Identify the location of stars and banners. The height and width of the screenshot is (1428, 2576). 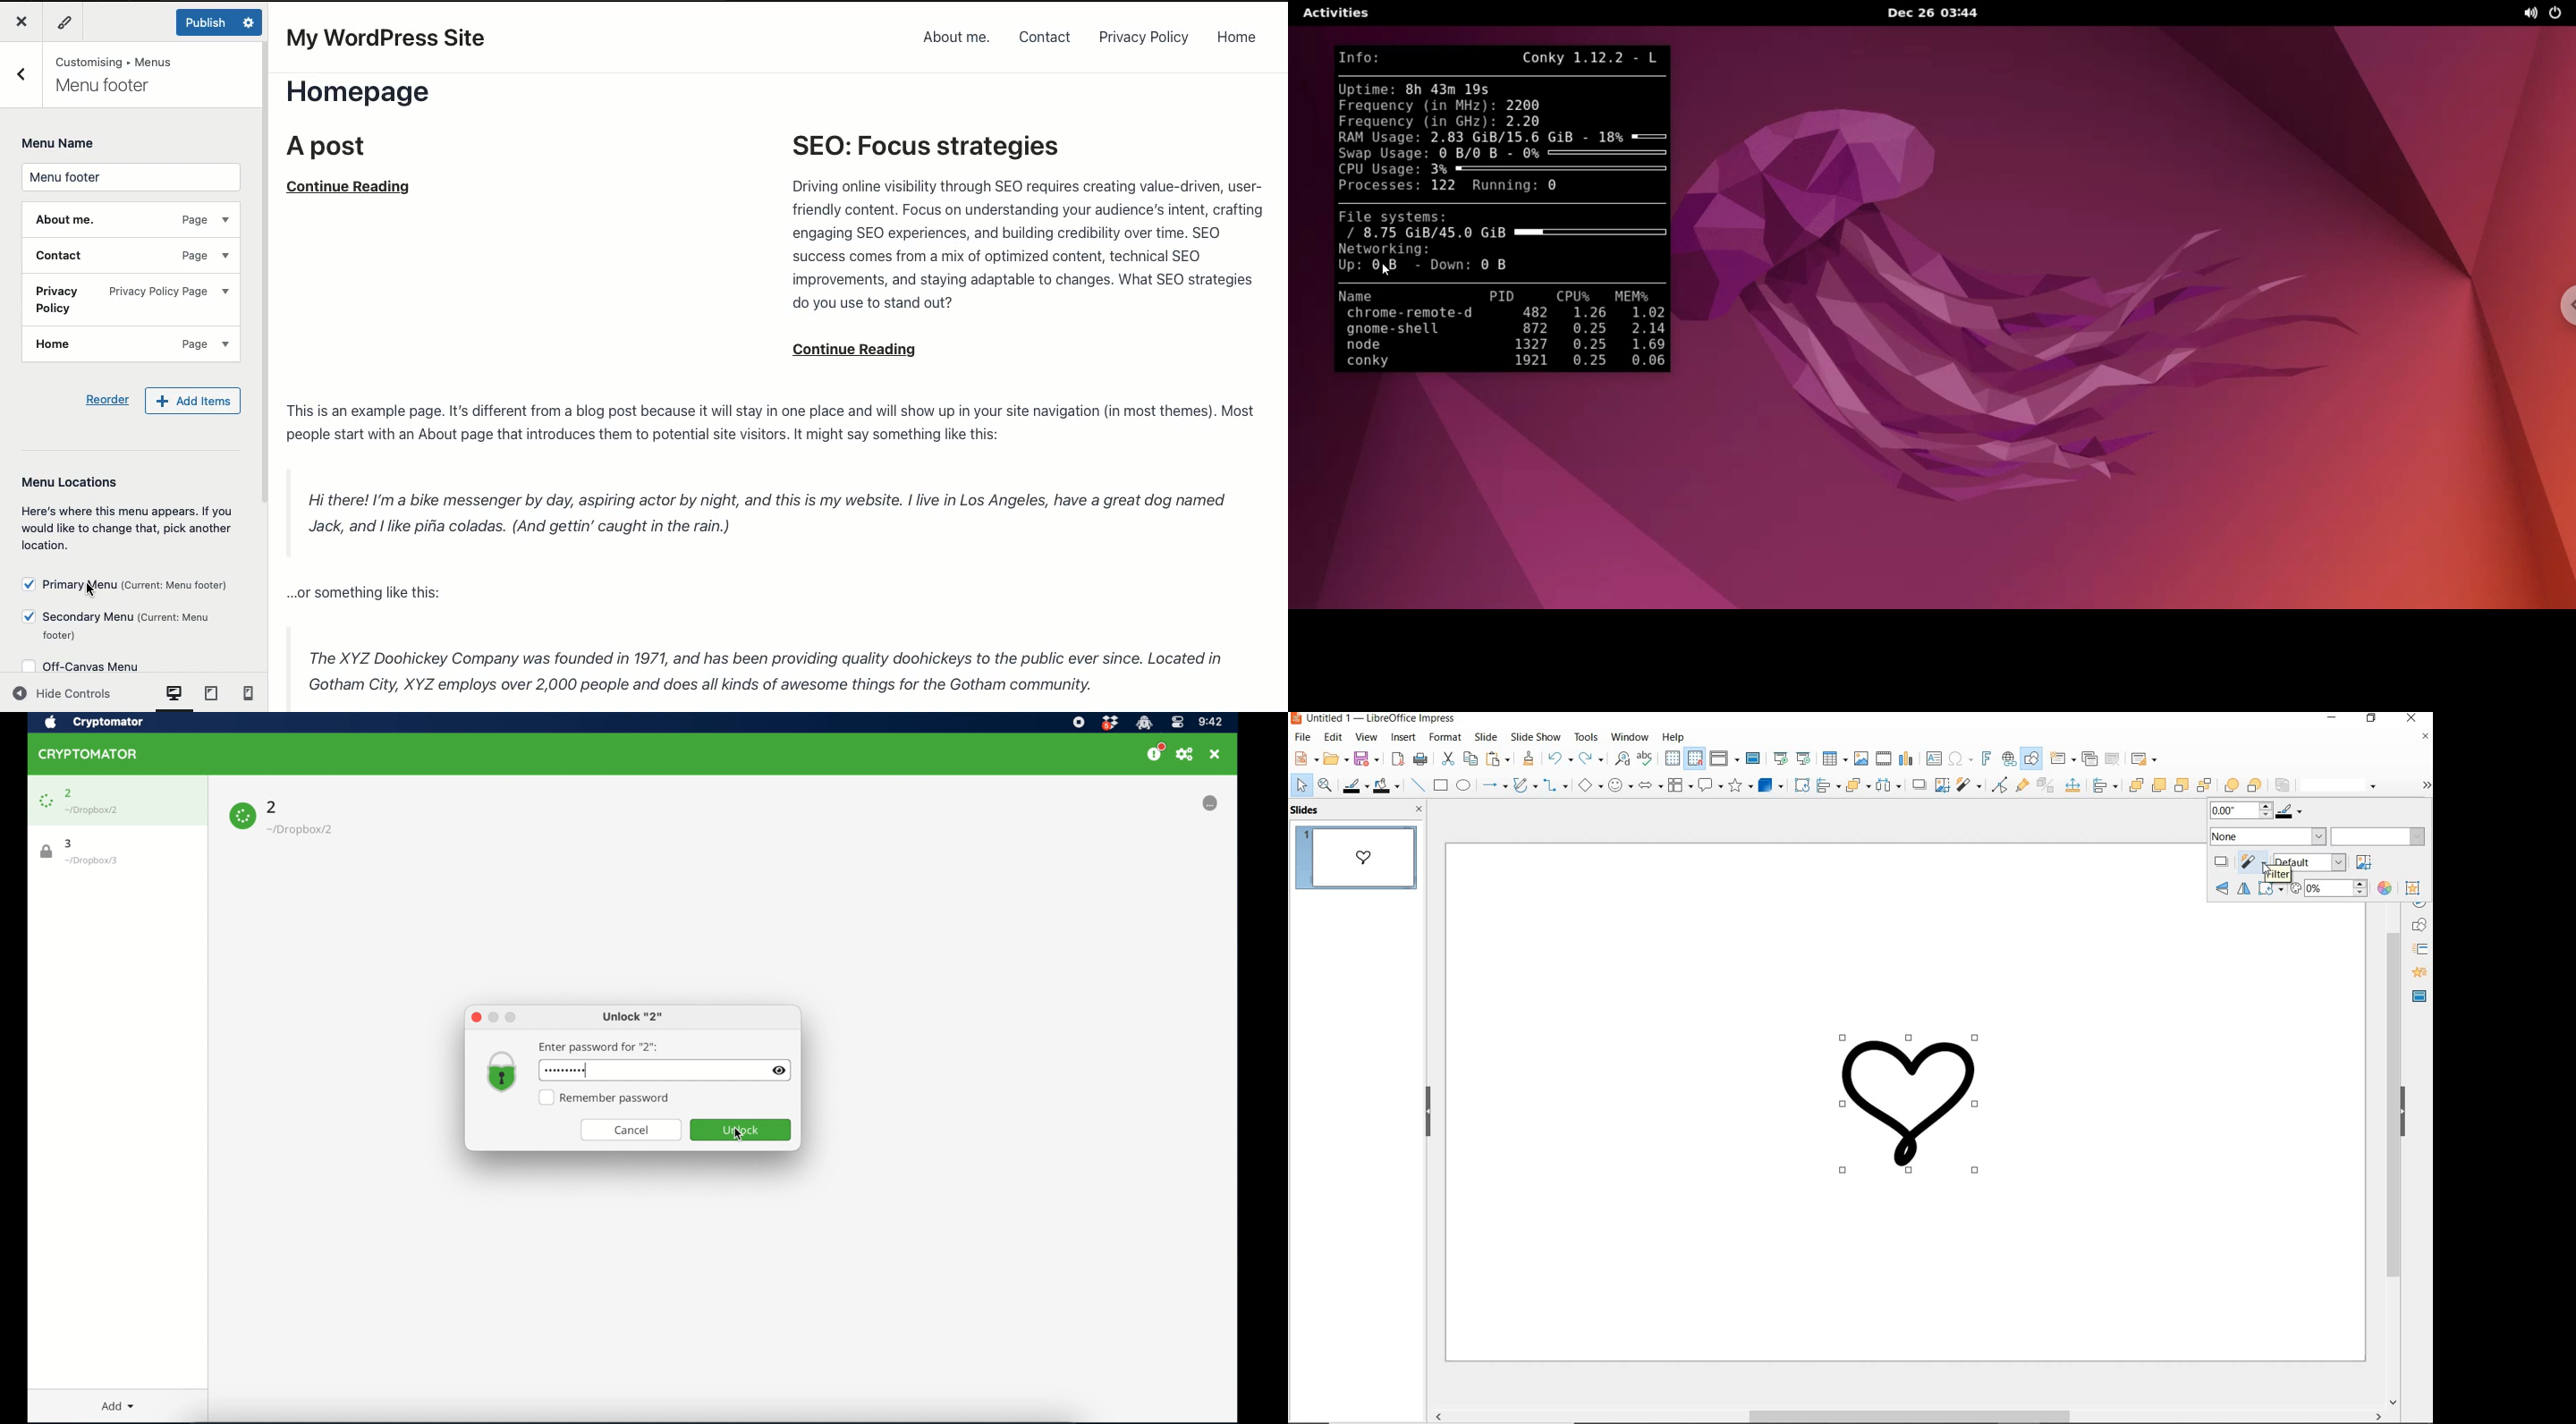
(1739, 785).